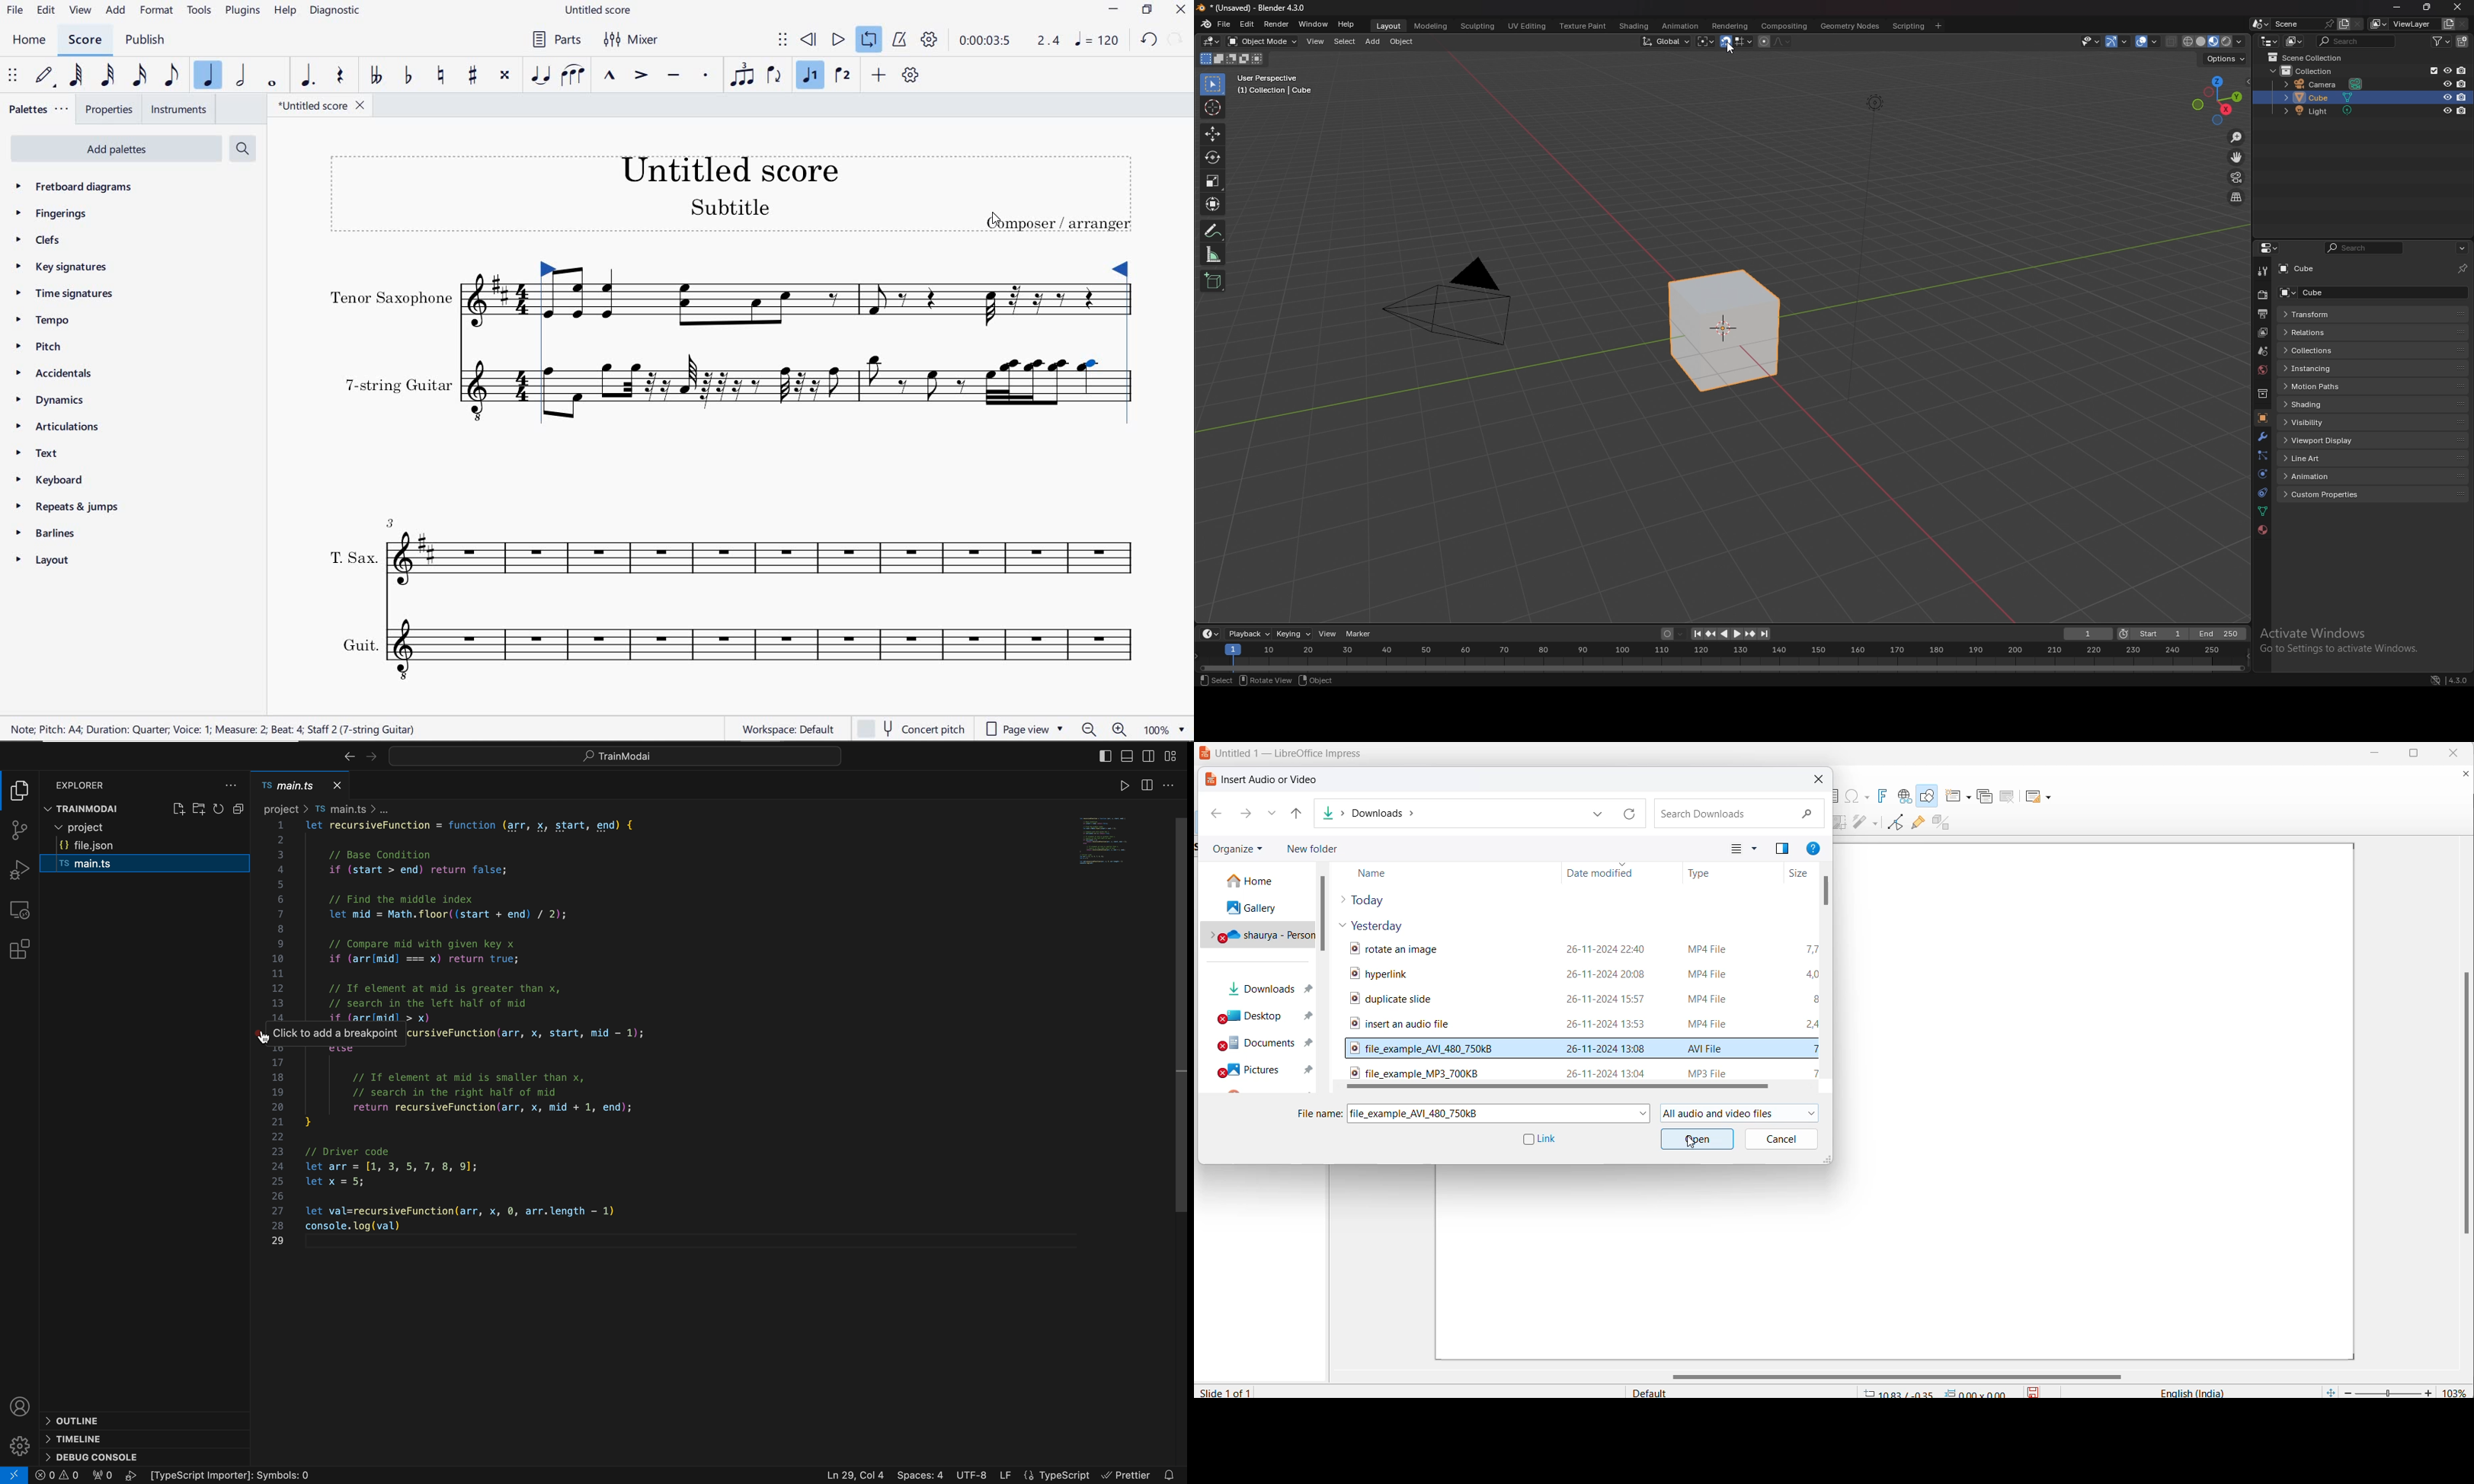  I want to click on LF, so click(1003, 1474).